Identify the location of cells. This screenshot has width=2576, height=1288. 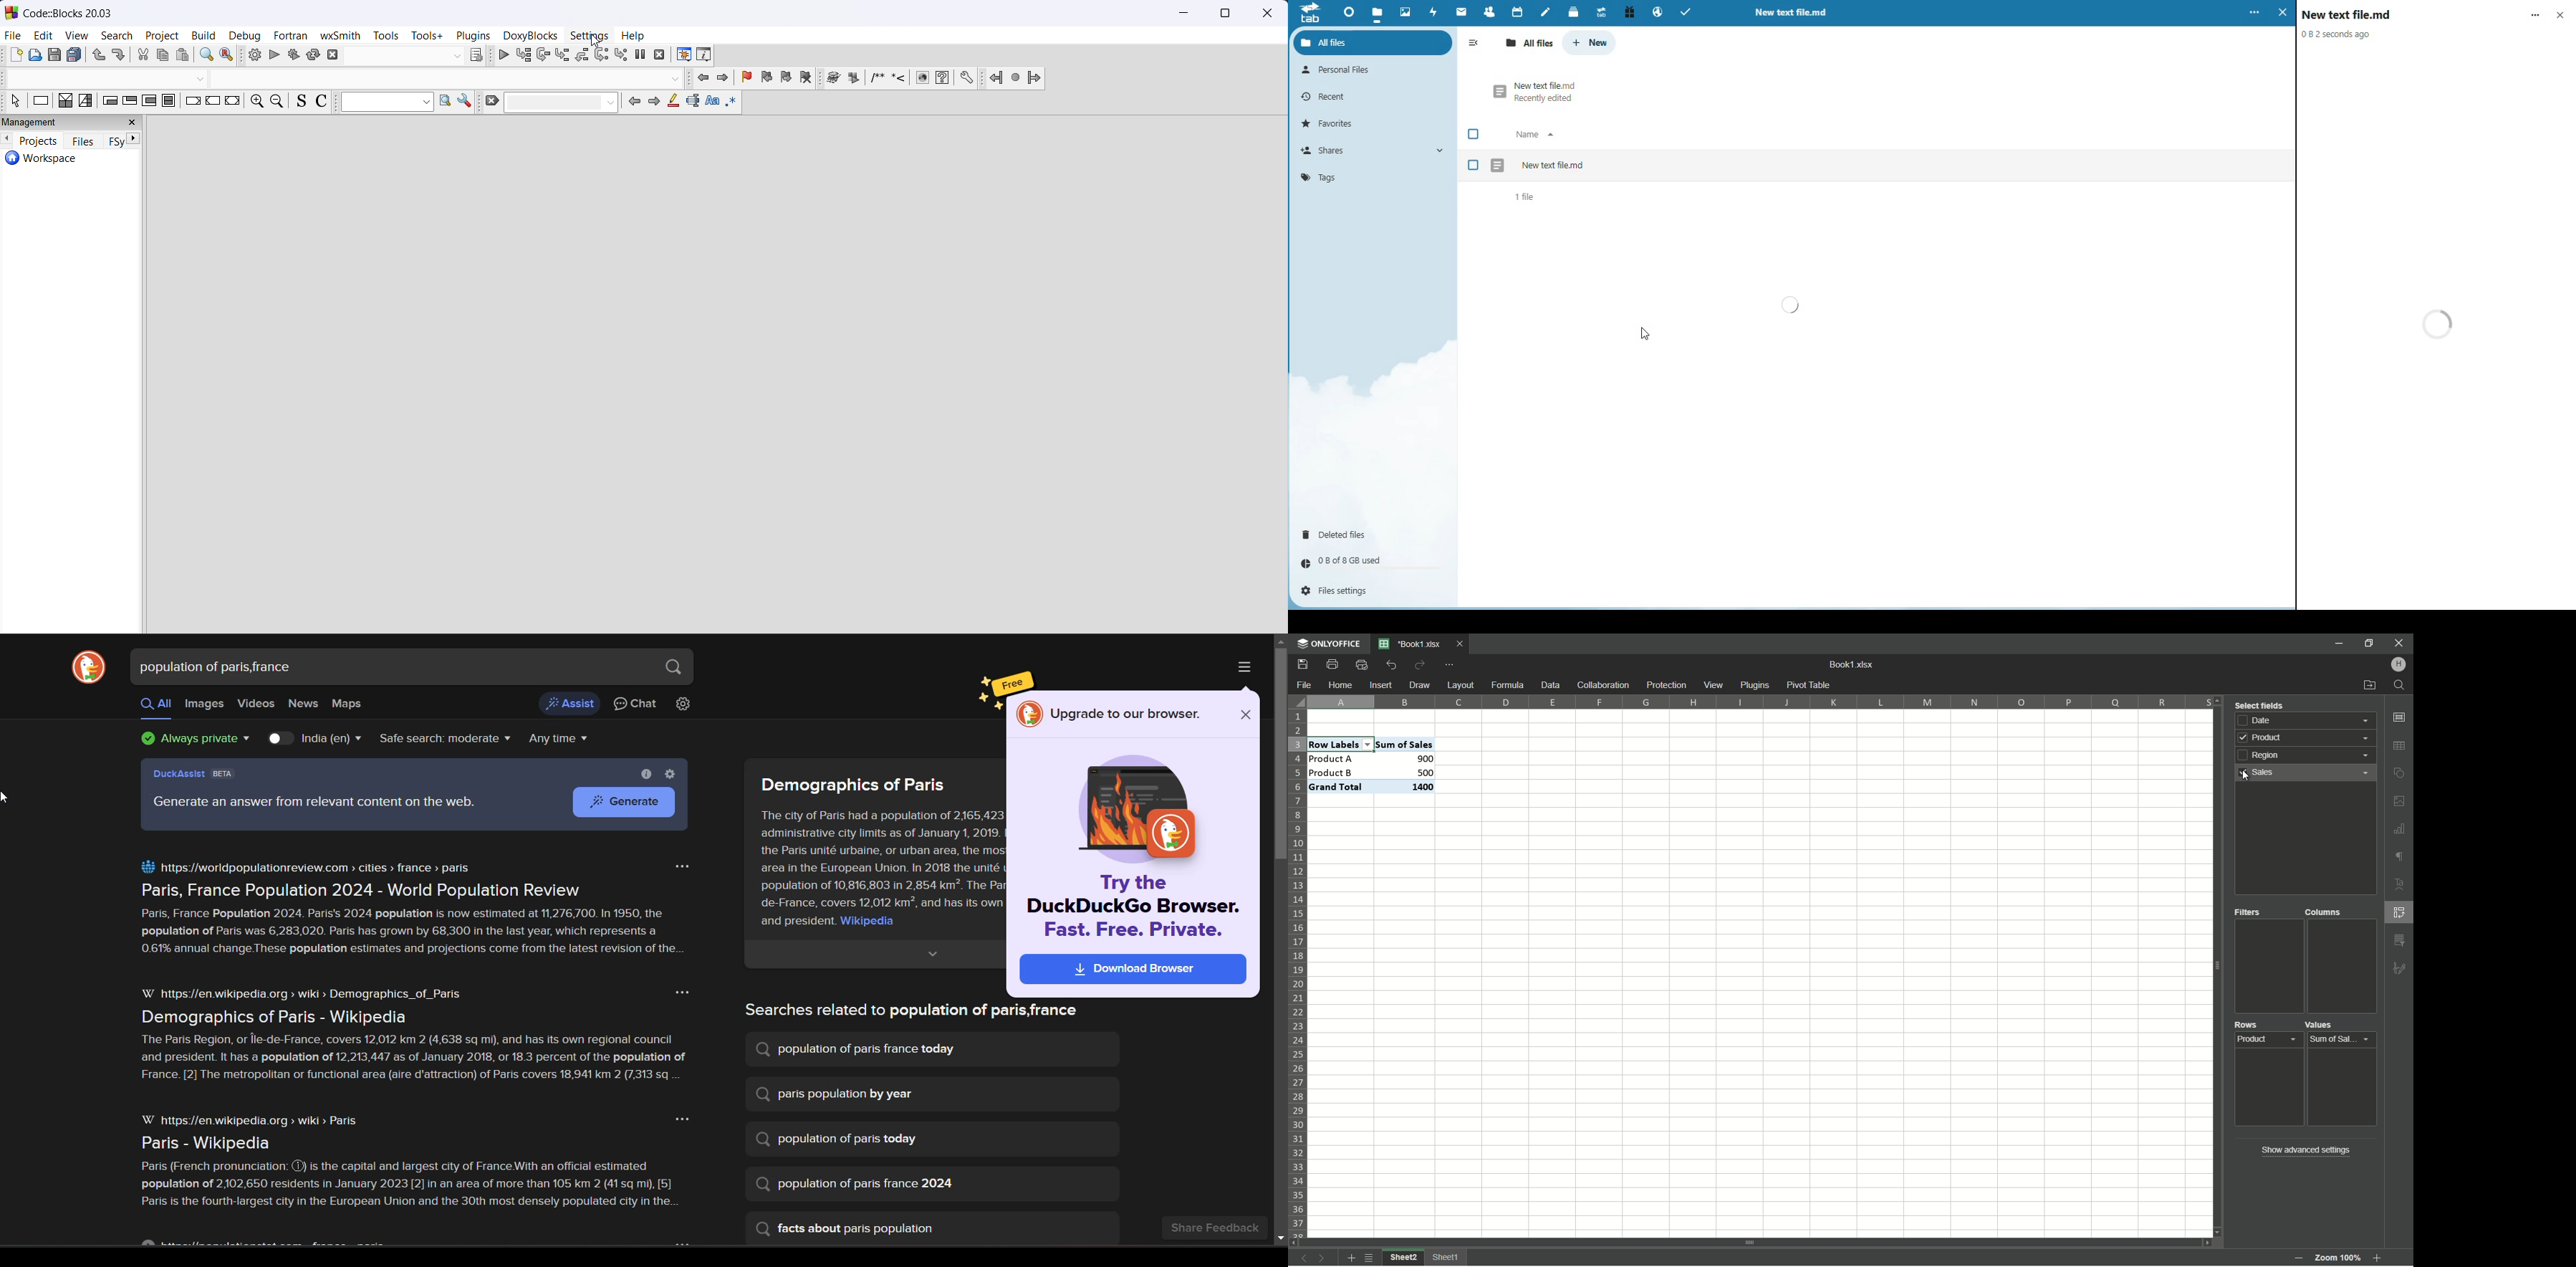
(1840, 972).